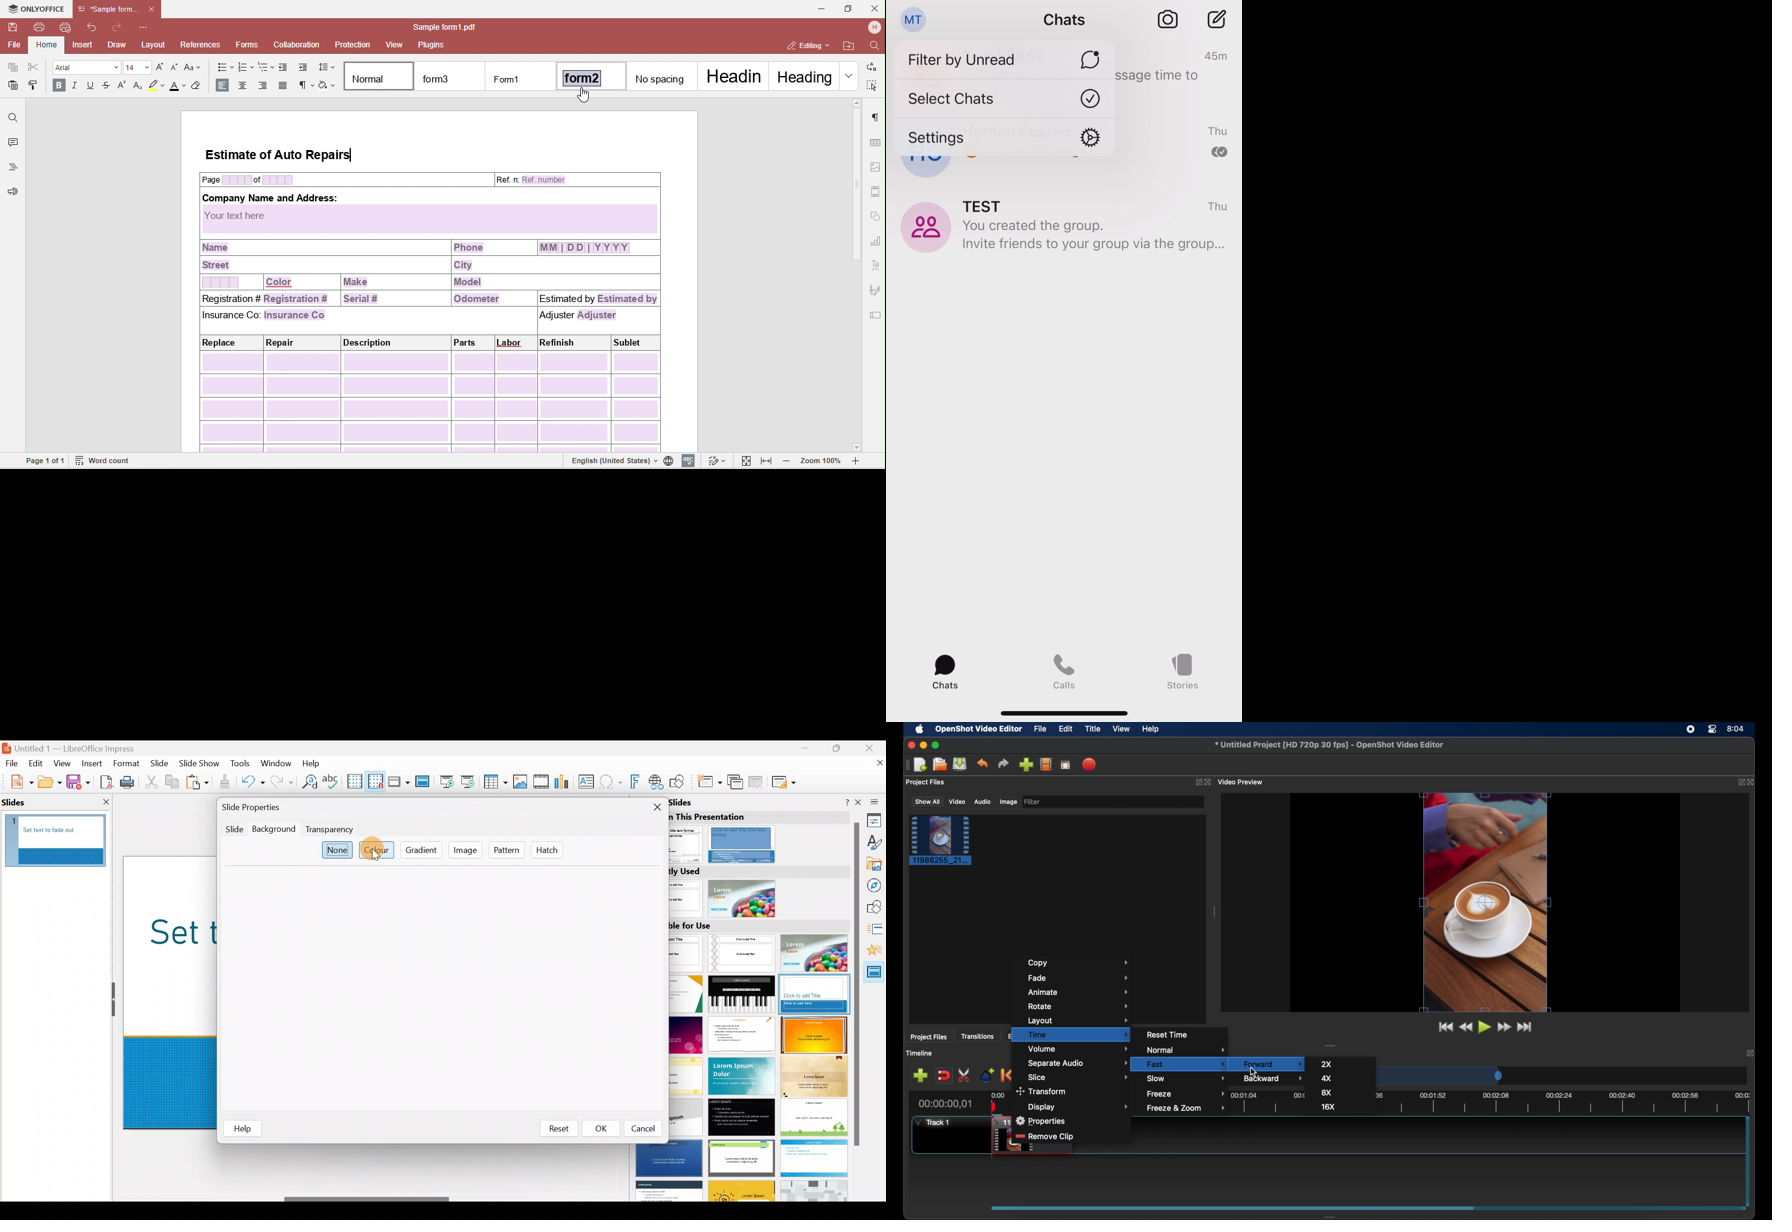 This screenshot has width=1792, height=1232. Describe the element at coordinates (977, 1037) in the screenshot. I see `transitions` at that location.